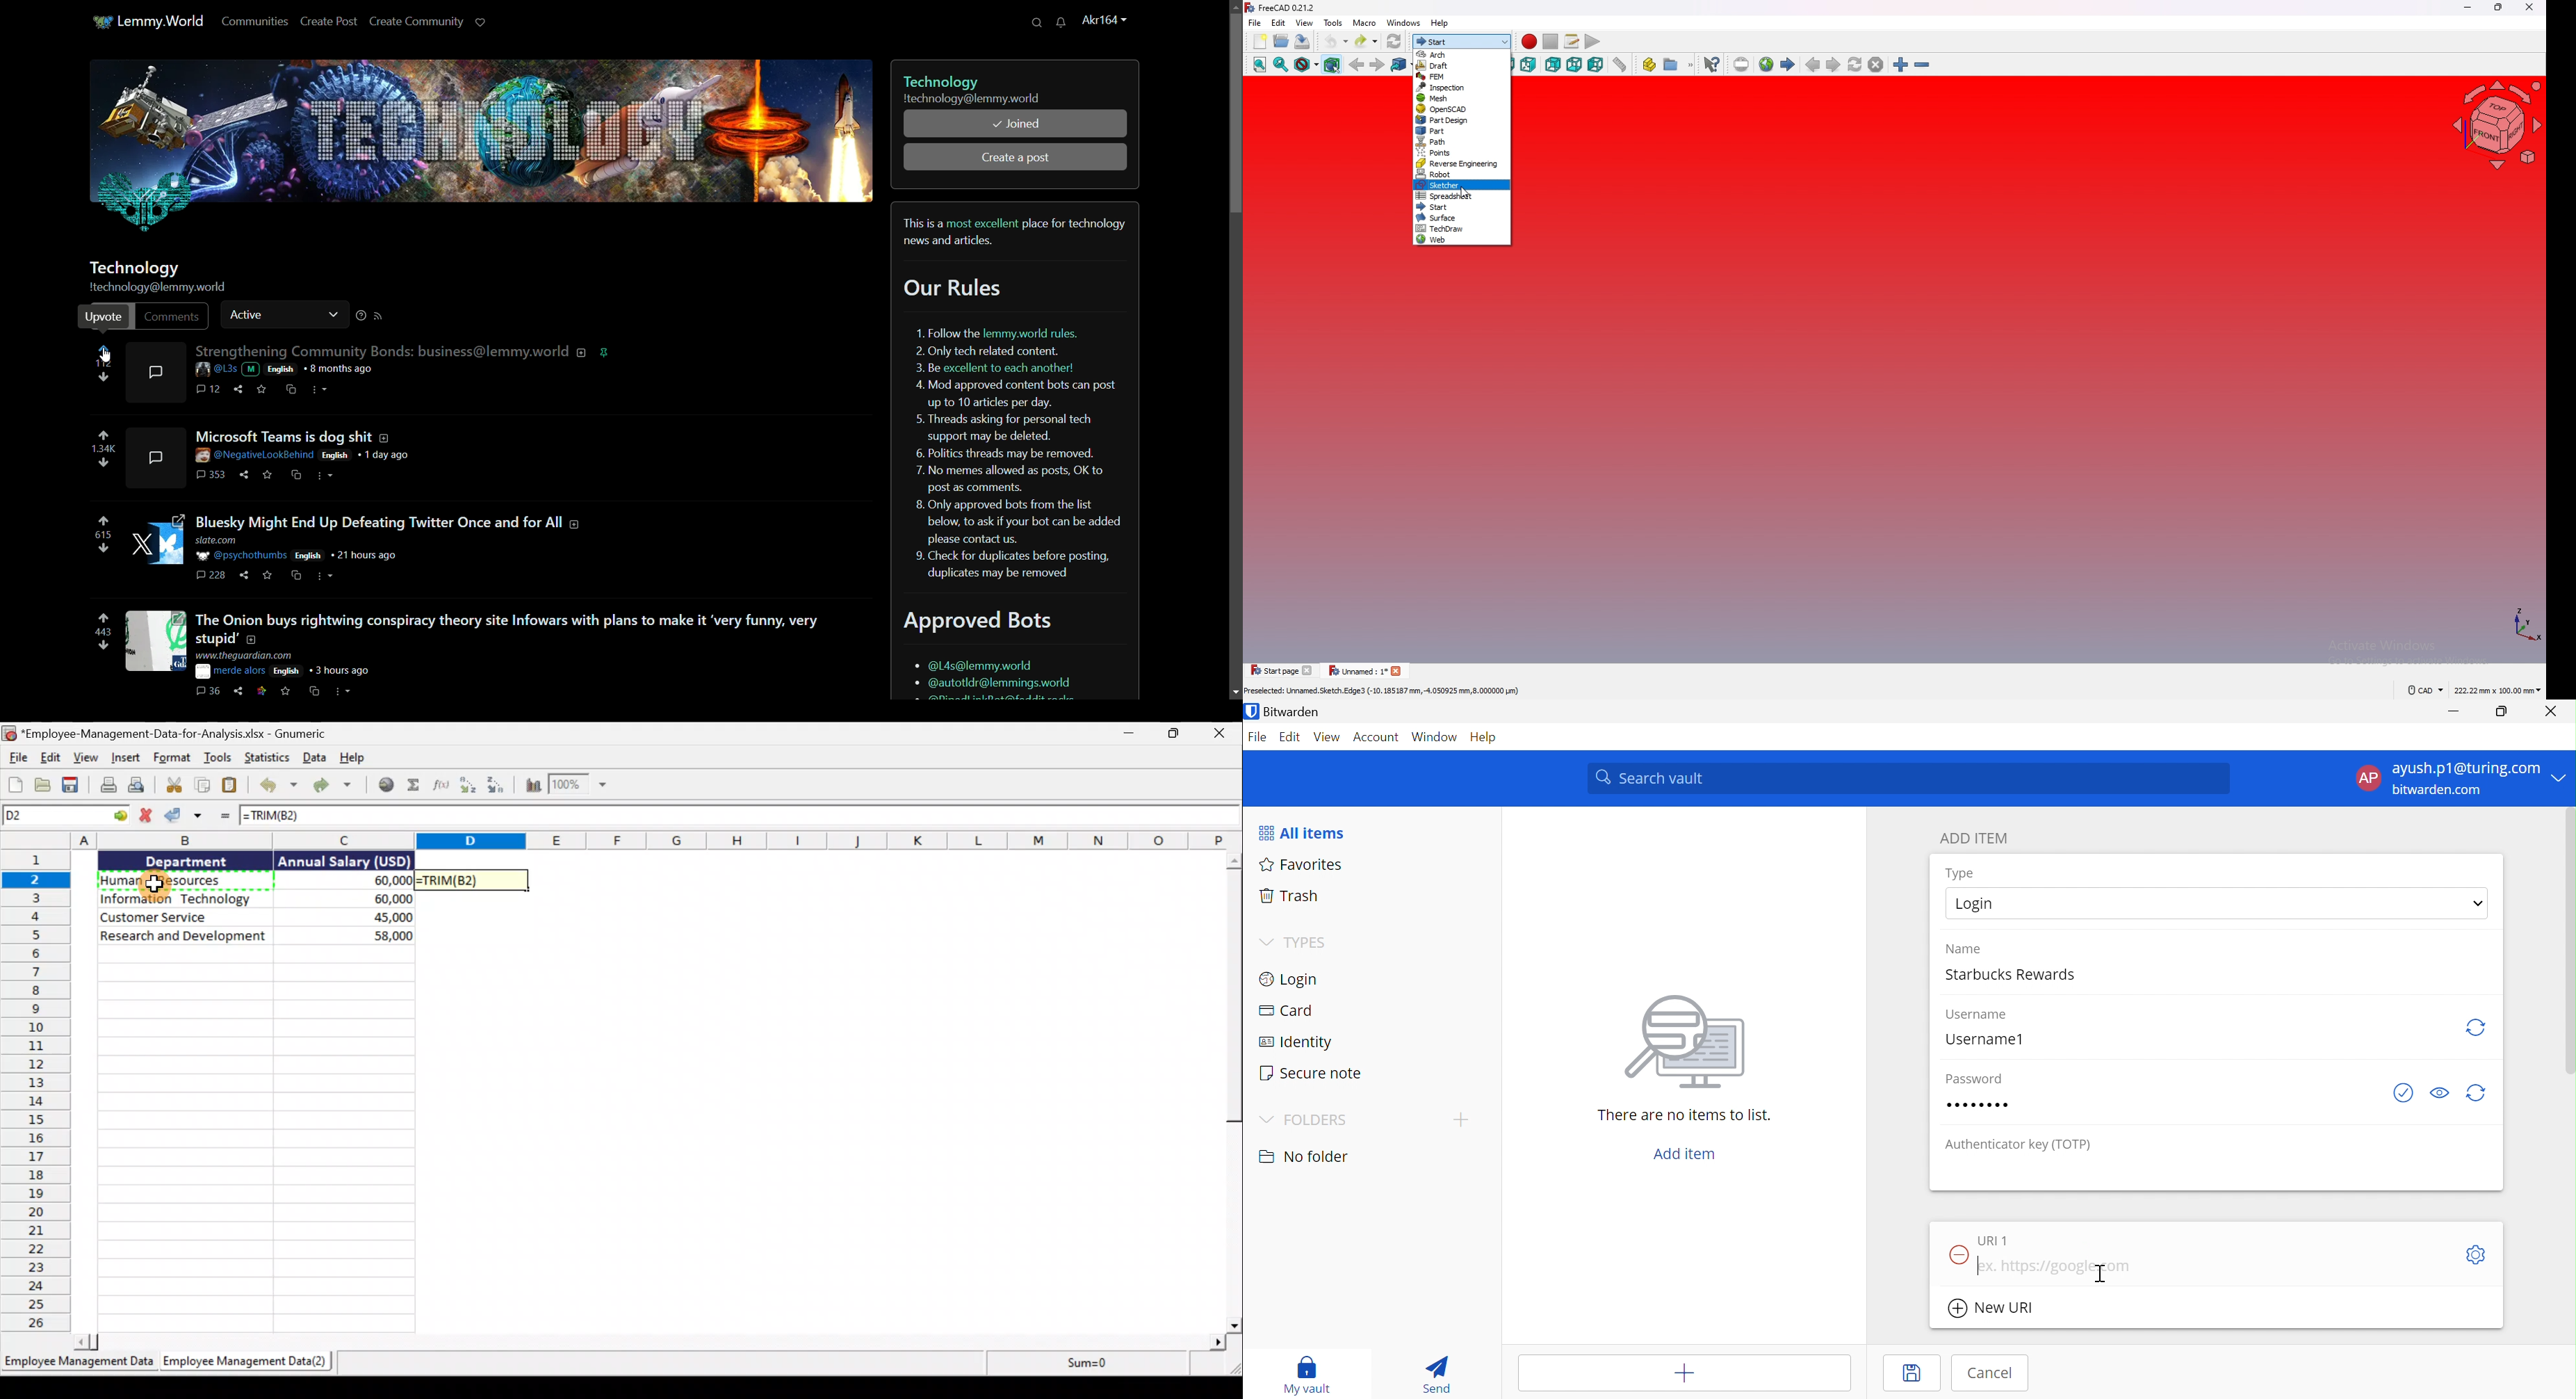 The width and height of the screenshot is (2576, 1400). What do you see at coordinates (1461, 207) in the screenshot?
I see `start` at bounding box center [1461, 207].